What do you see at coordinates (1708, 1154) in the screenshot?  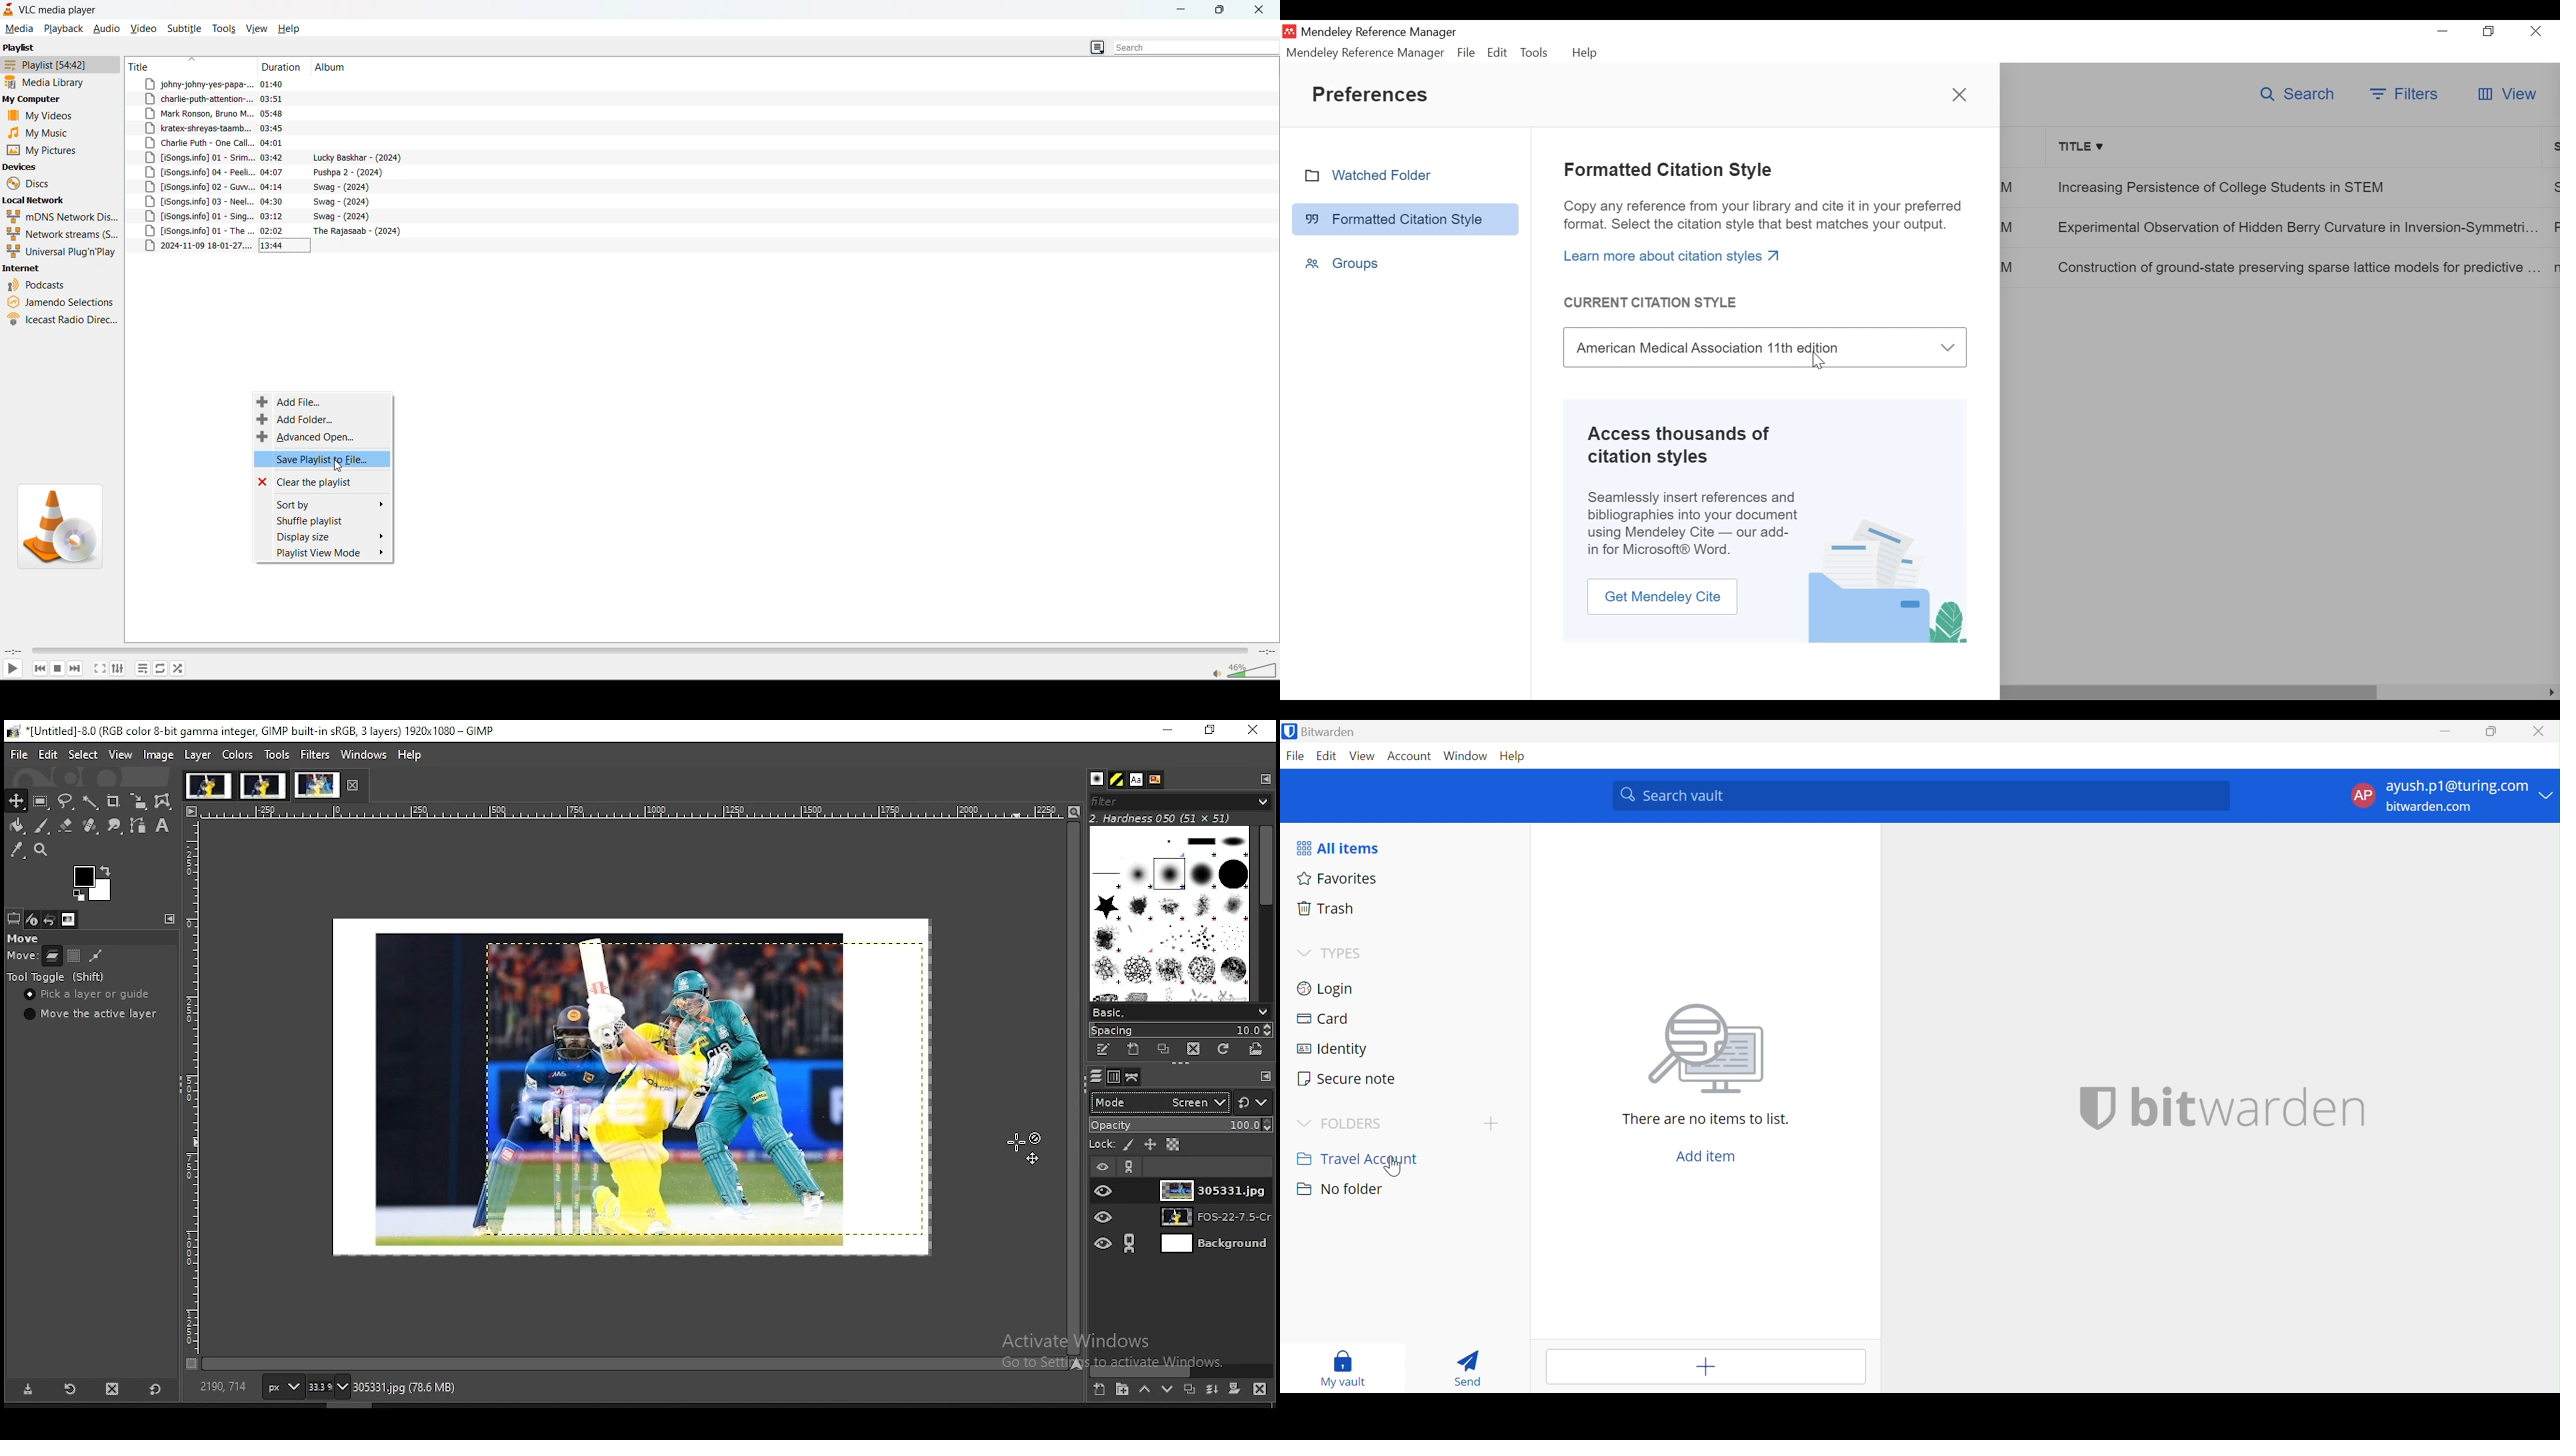 I see `Add item` at bounding box center [1708, 1154].